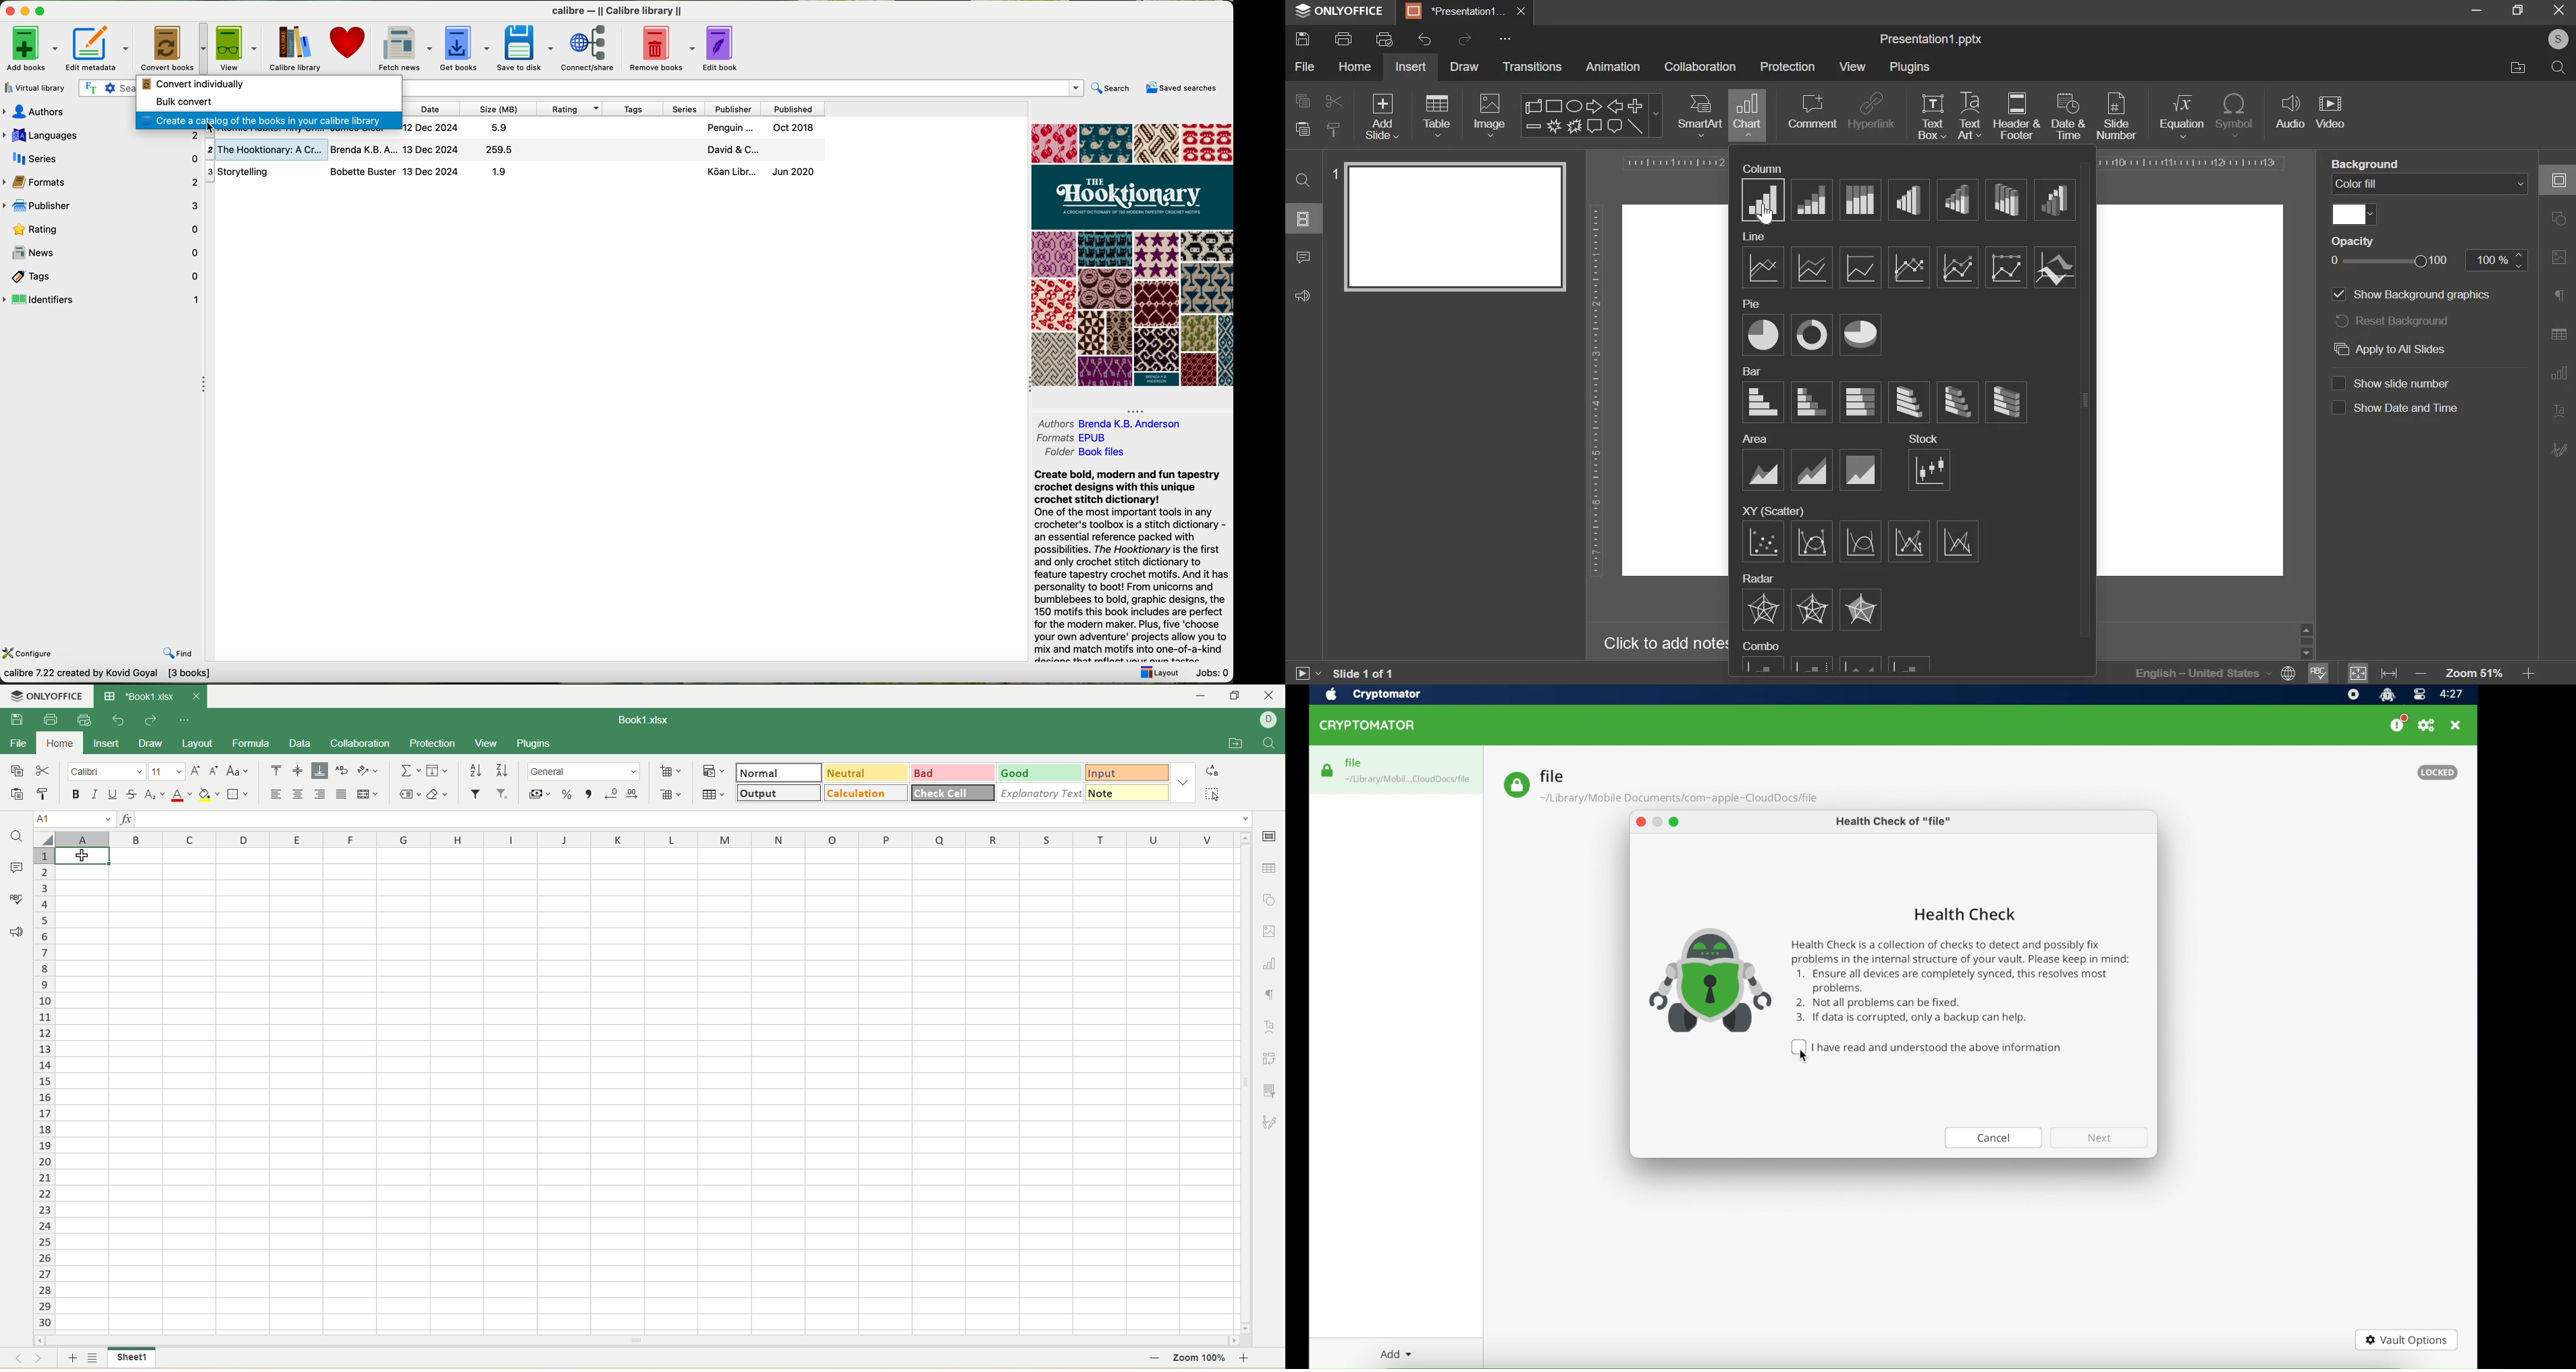  What do you see at coordinates (1521, 10) in the screenshot?
I see `exit` at bounding box center [1521, 10].